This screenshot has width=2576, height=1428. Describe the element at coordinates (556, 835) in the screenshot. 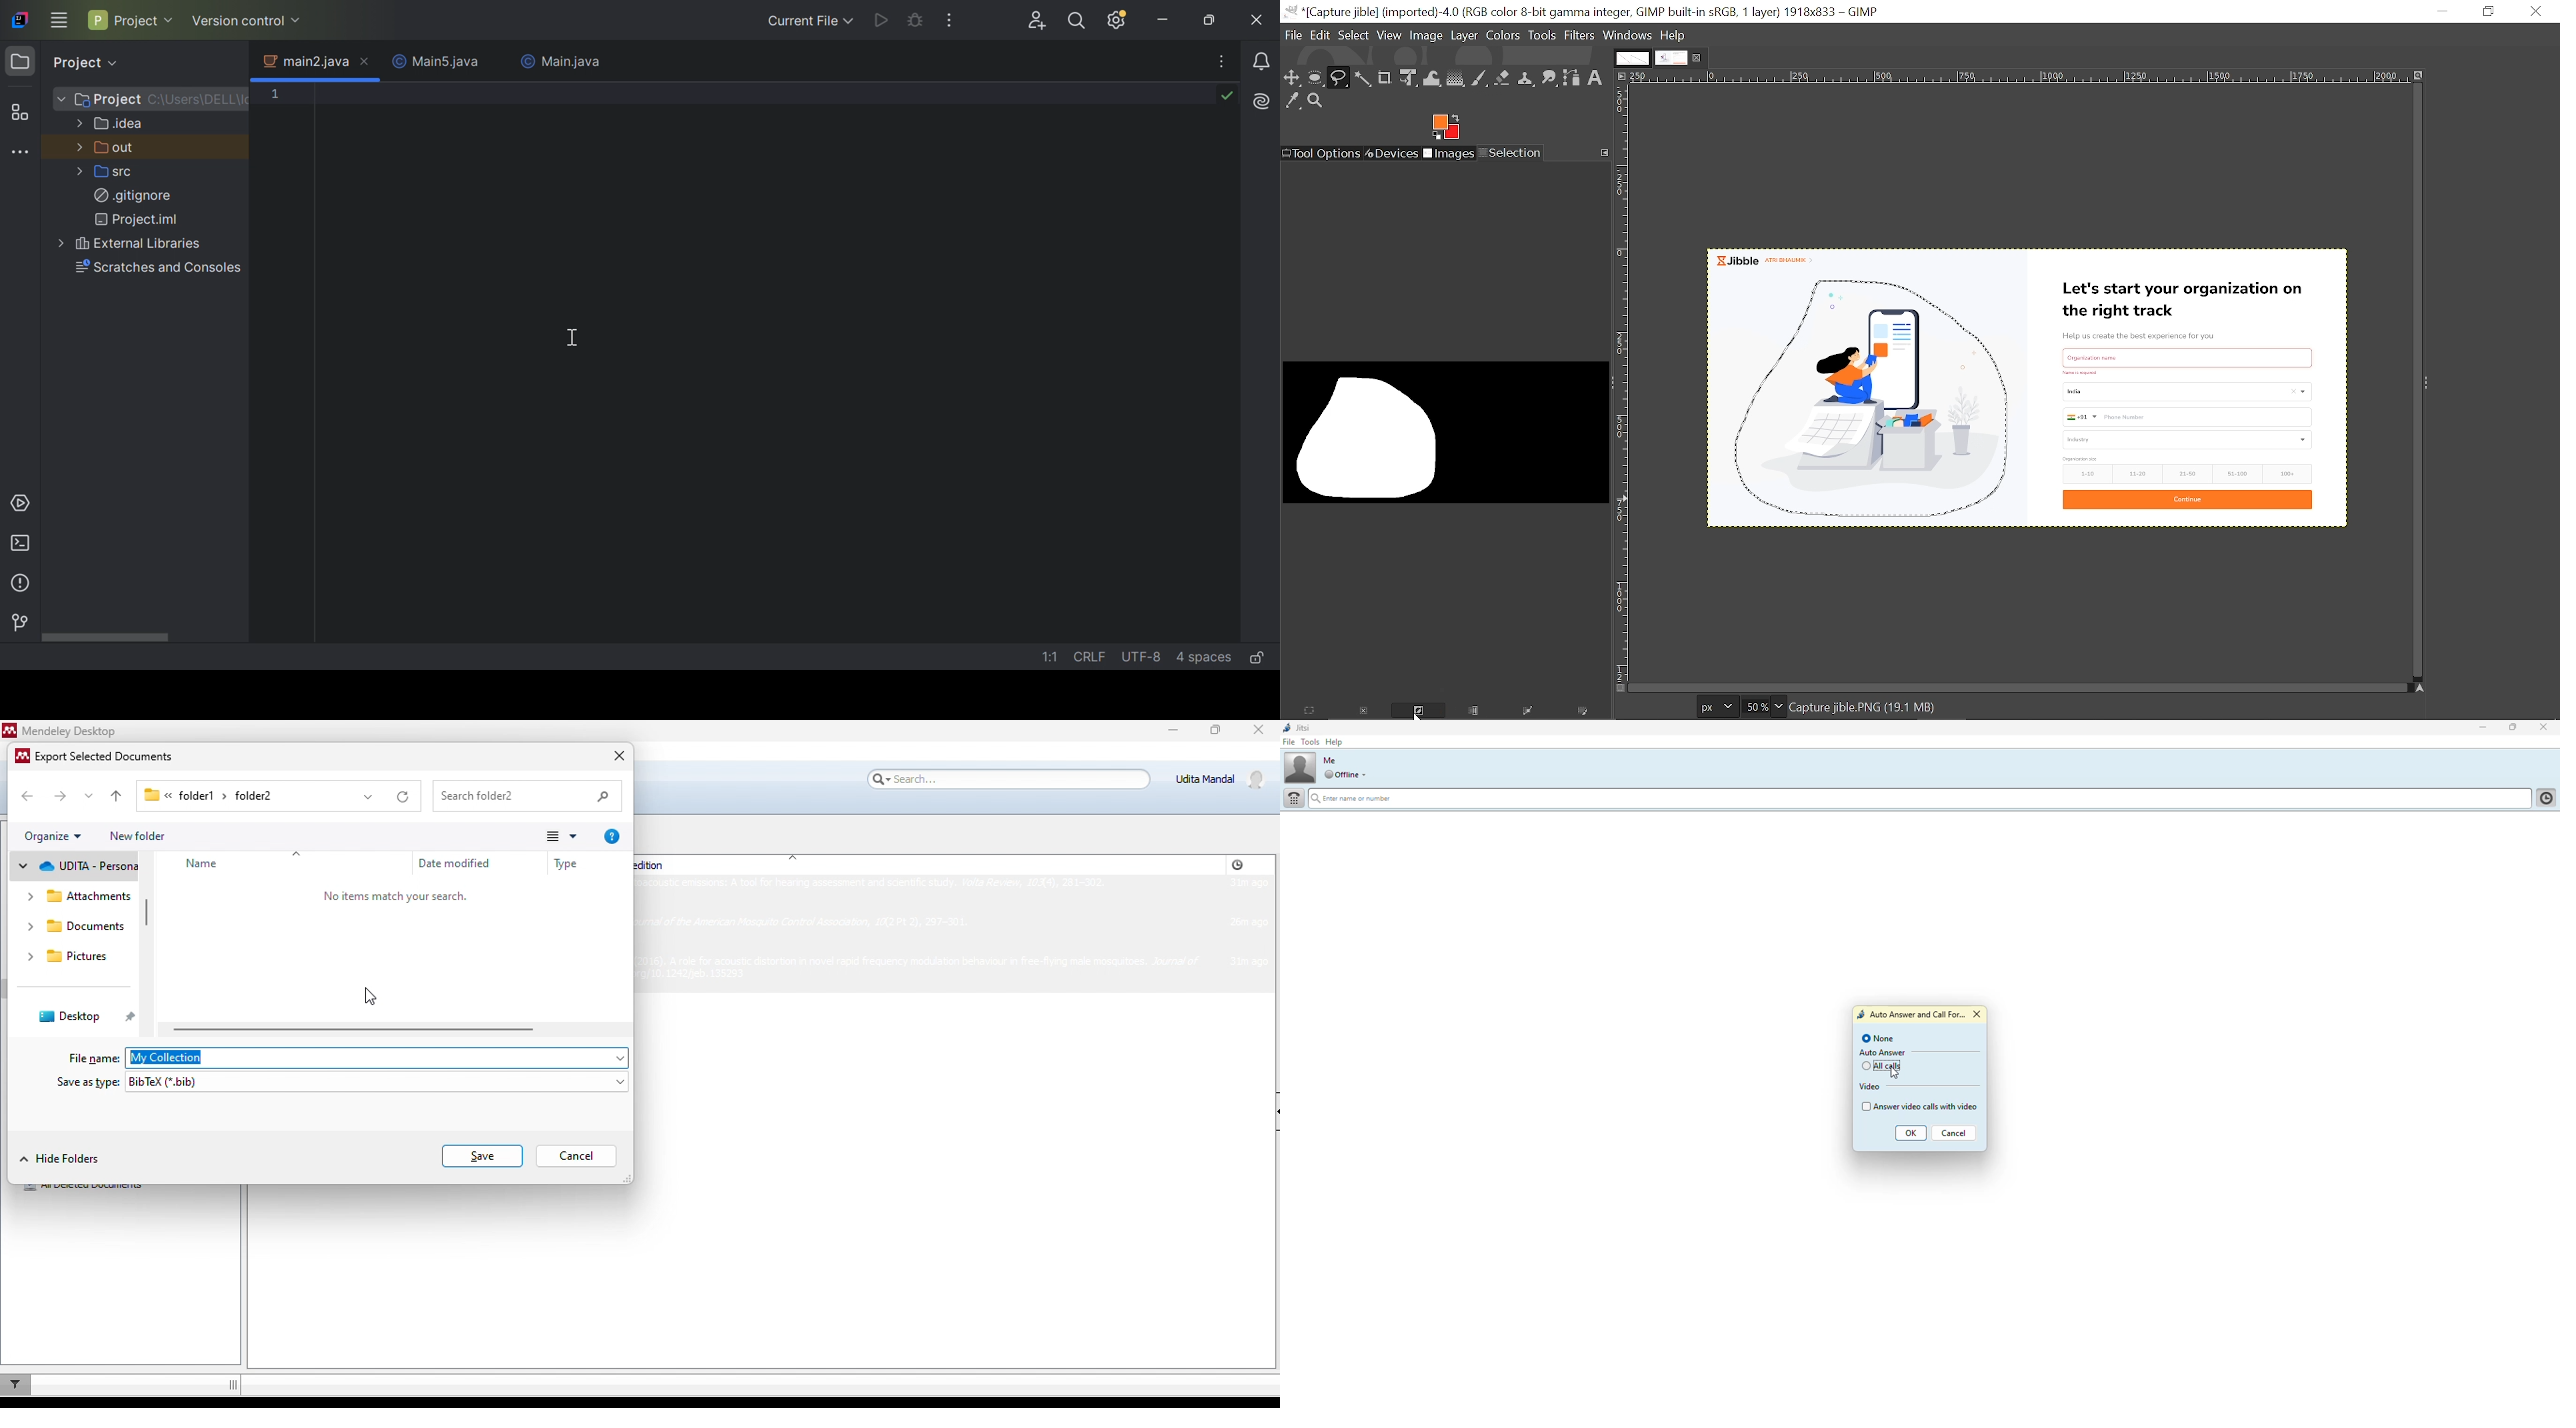

I see `change view` at that location.